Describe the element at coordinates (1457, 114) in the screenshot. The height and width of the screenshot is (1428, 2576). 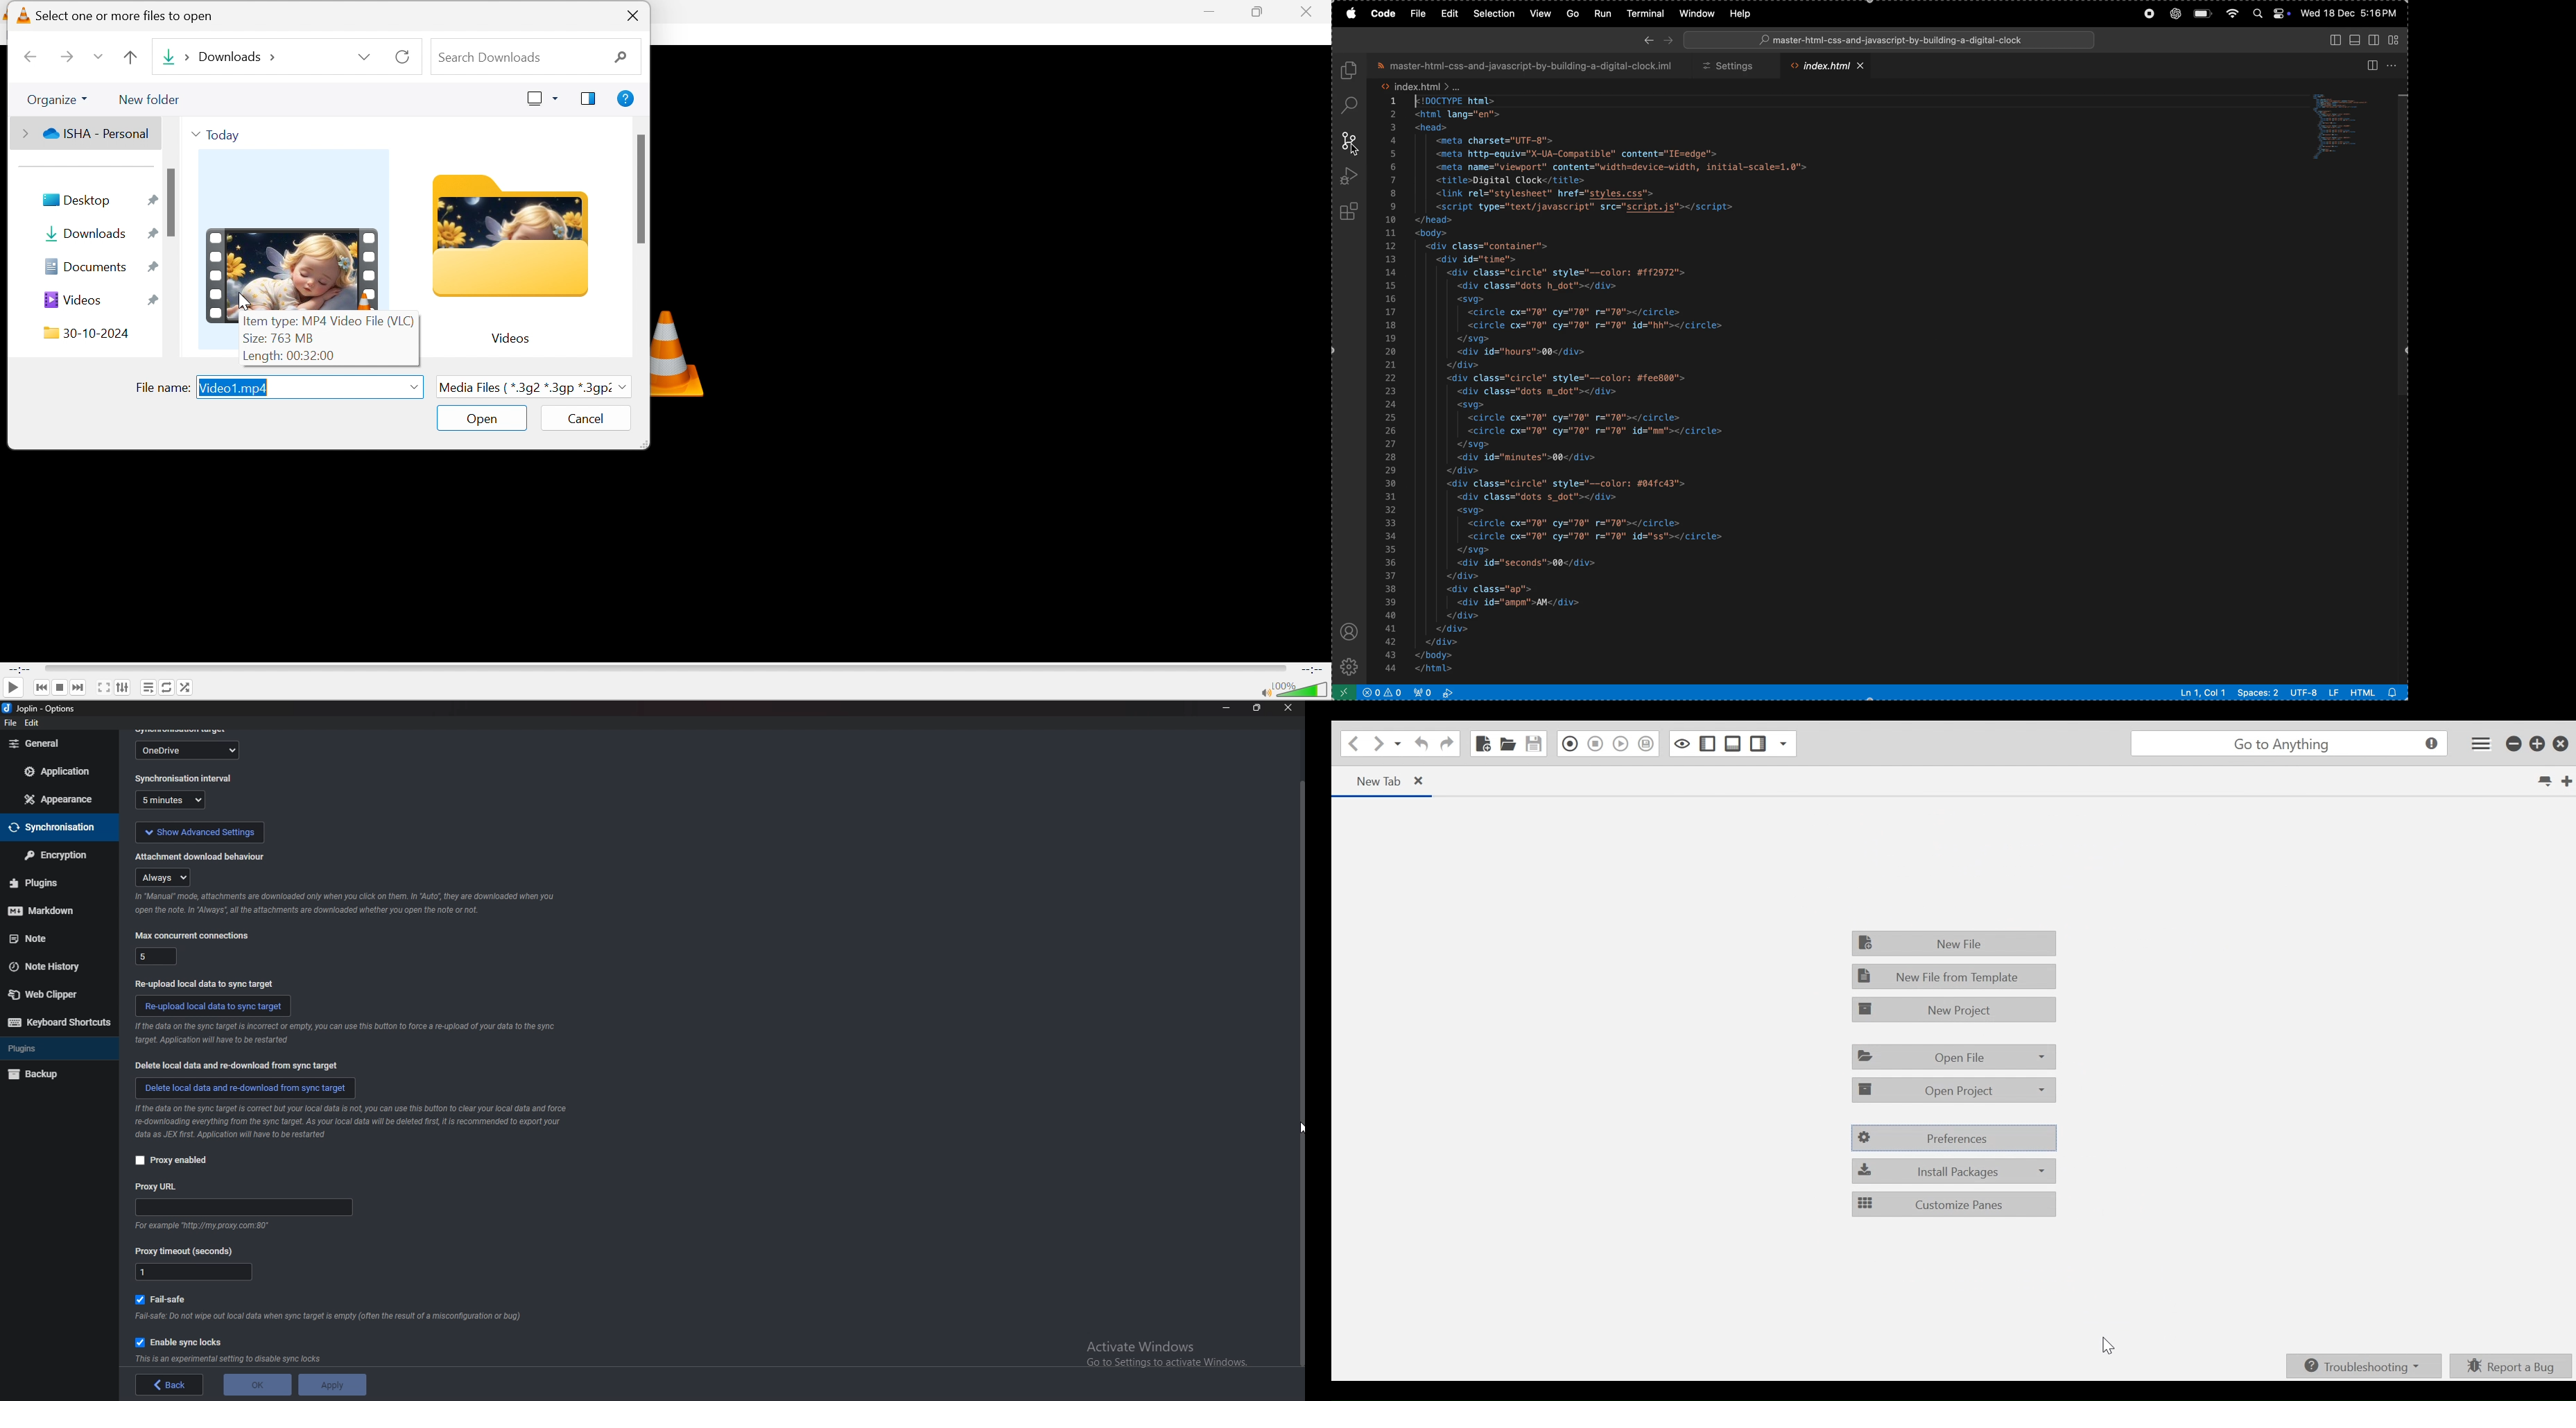
I see `<html lang="en">` at that location.